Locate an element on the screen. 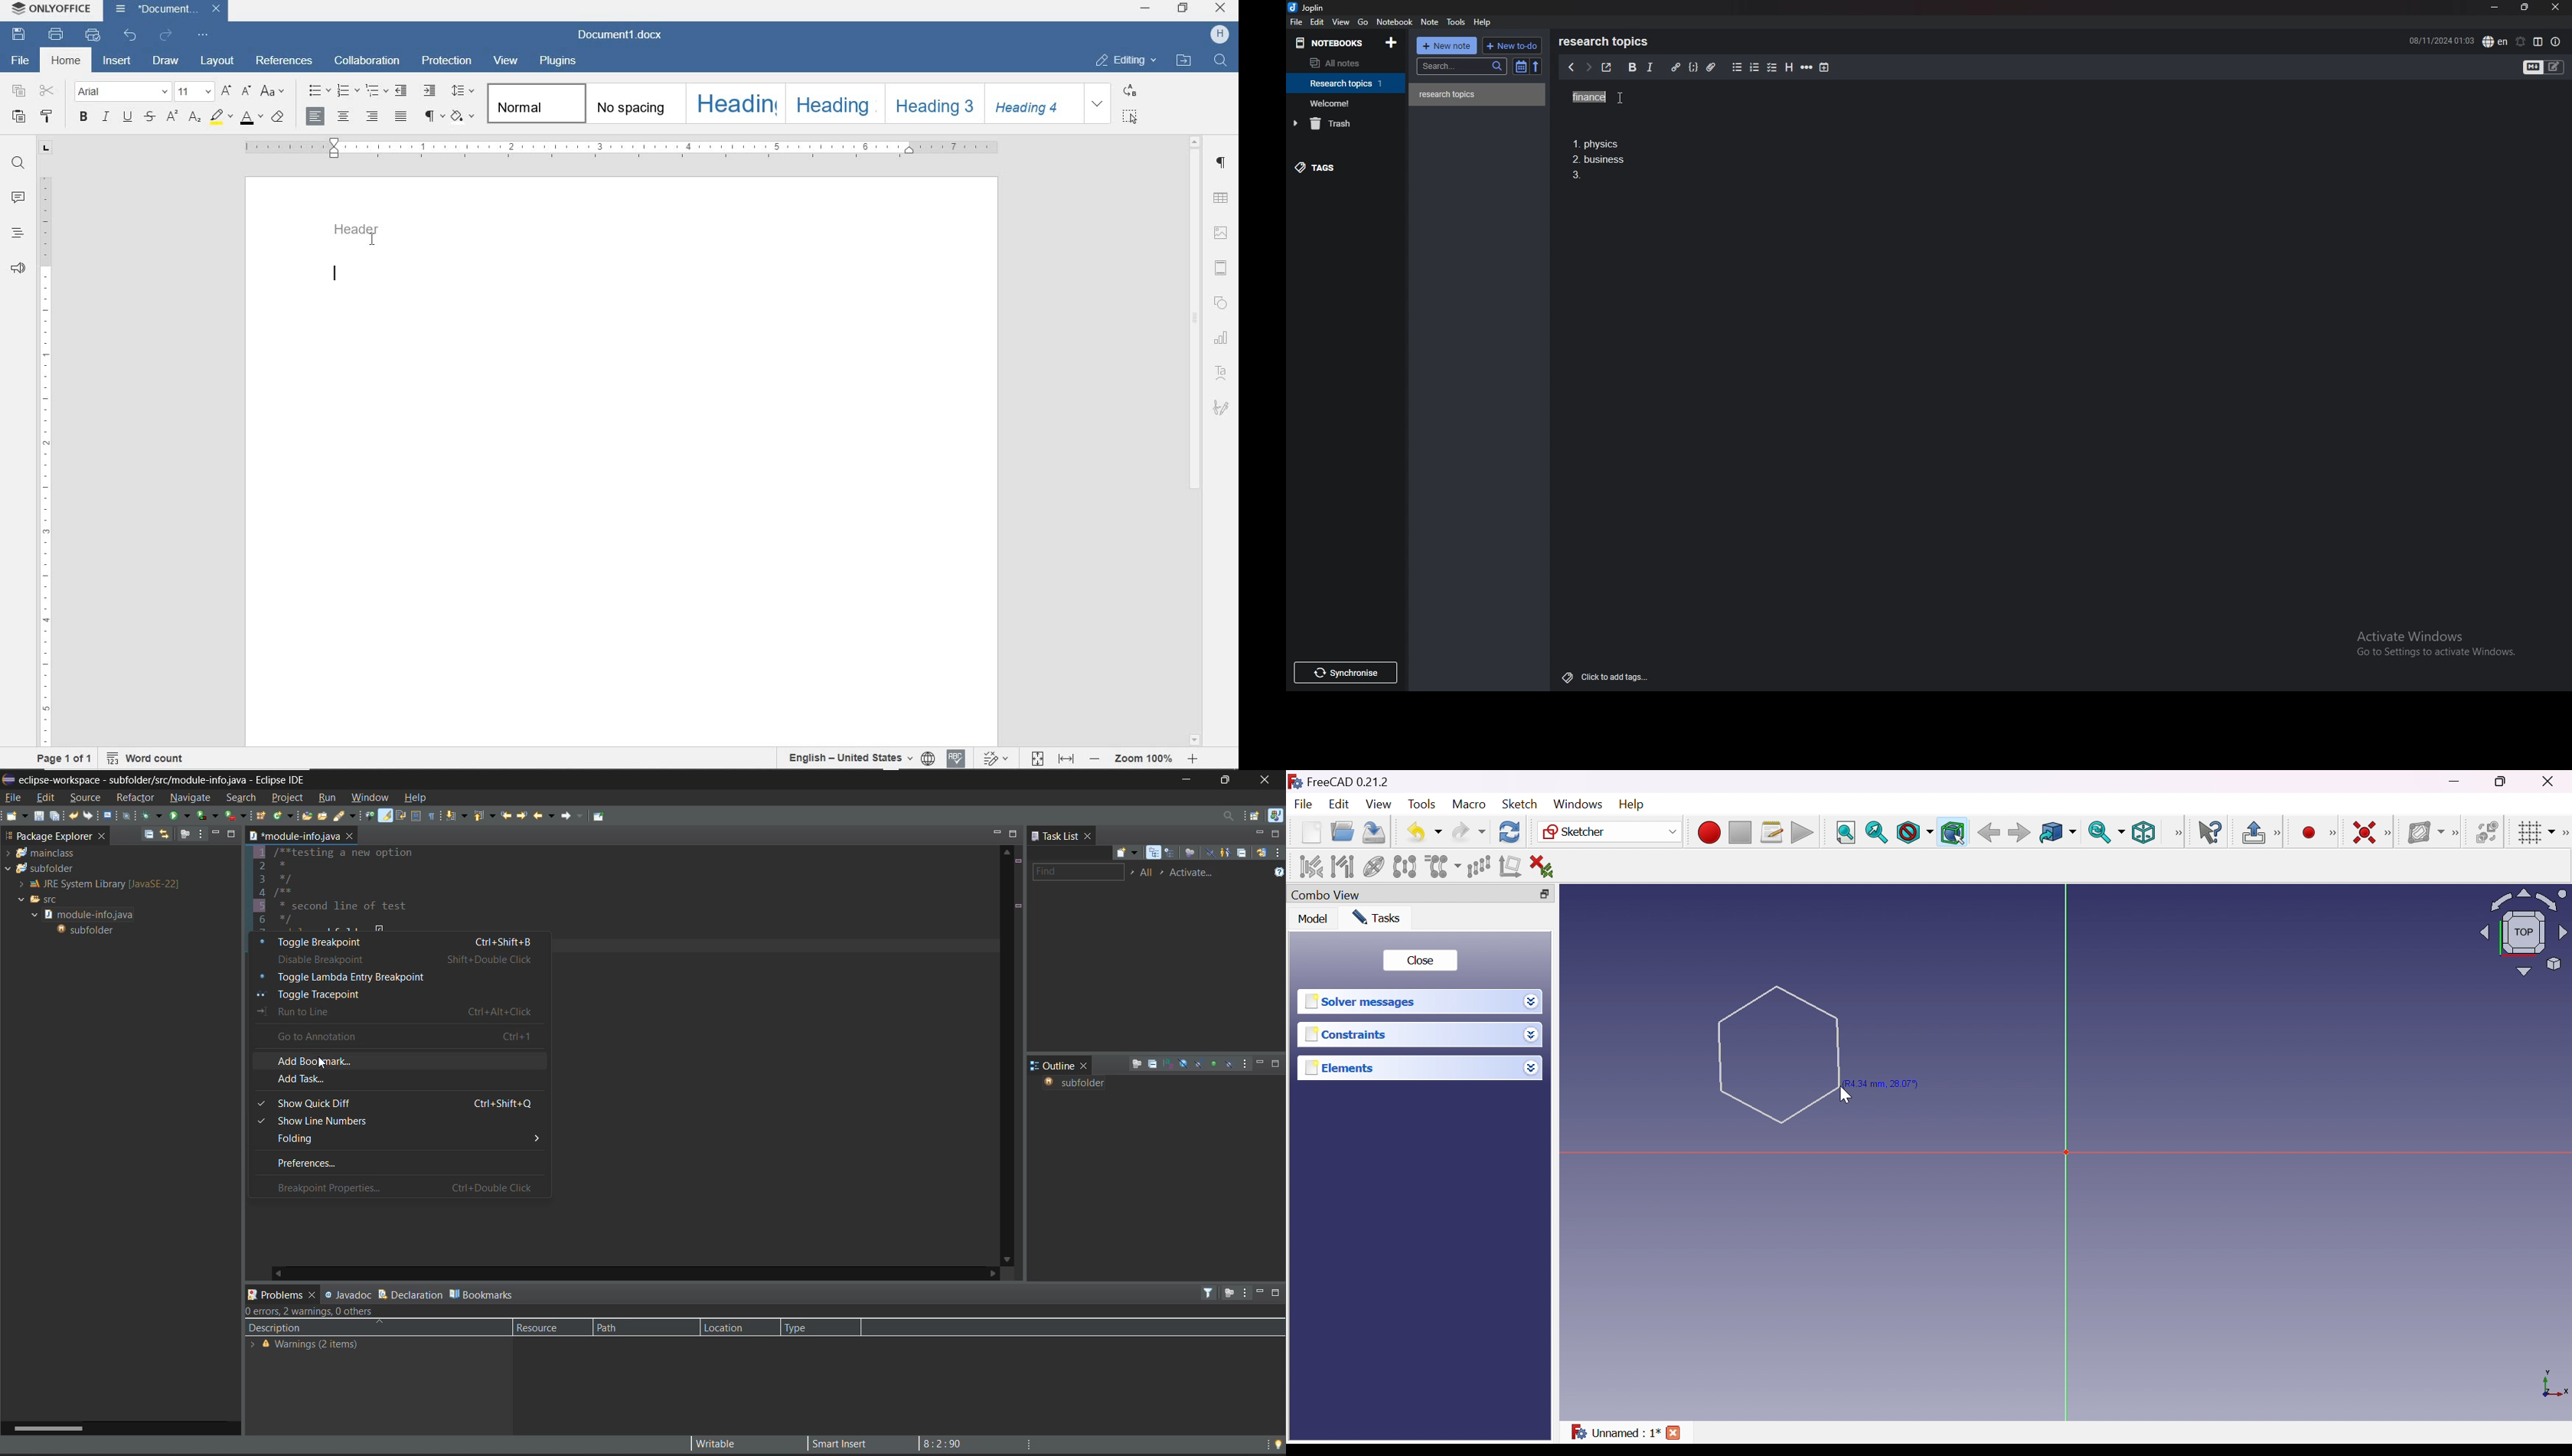 Image resolution: width=2576 pixels, height=1456 pixels. decrease indent is located at coordinates (403, 90).